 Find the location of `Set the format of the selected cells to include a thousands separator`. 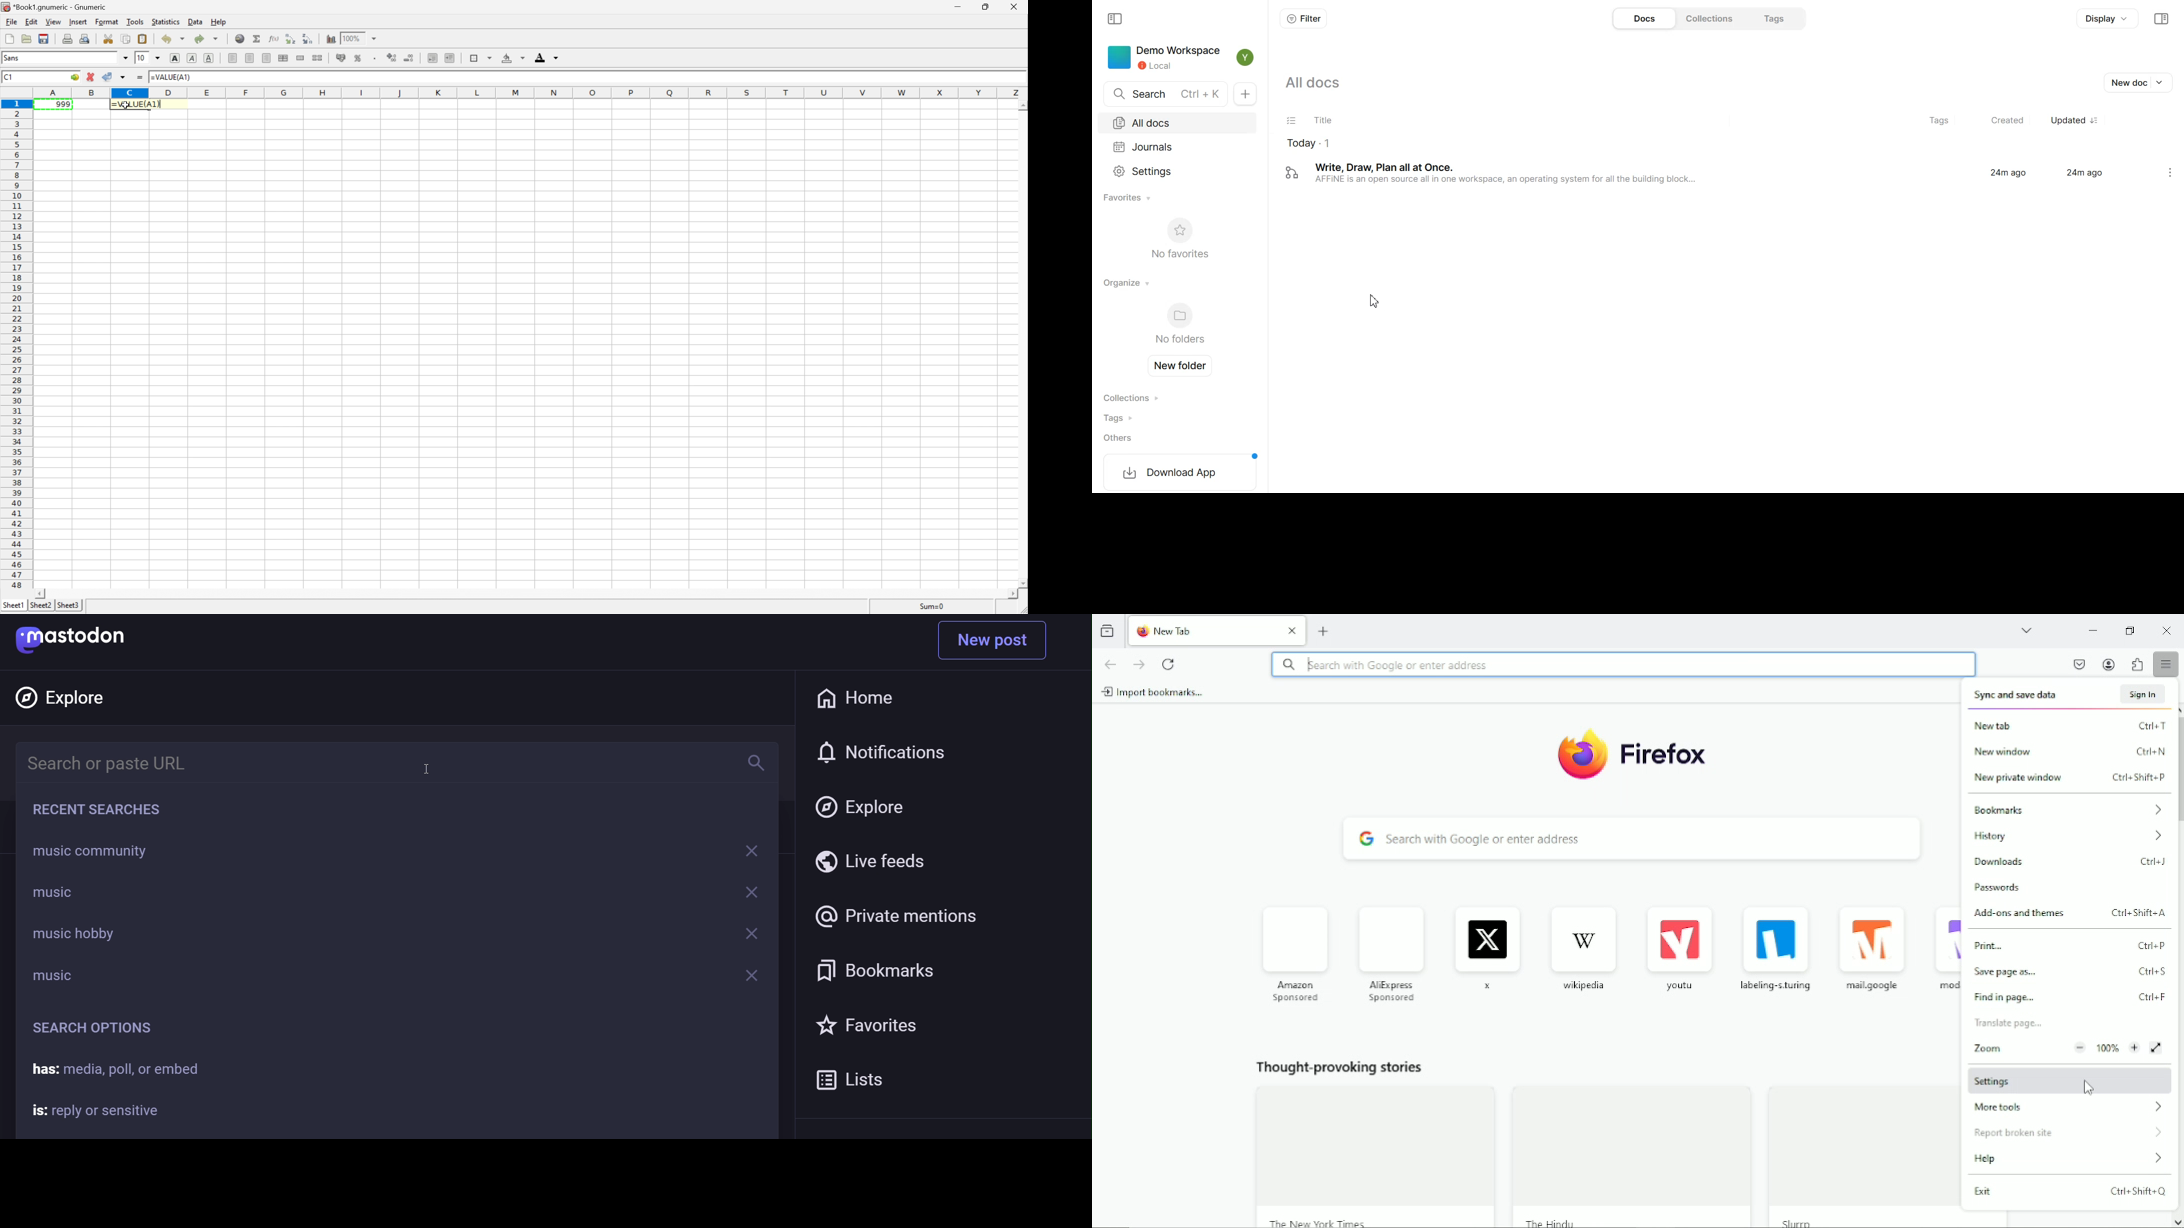

Set the format of the selected cells to include a thousands separator is located at coordinates (376, 58).